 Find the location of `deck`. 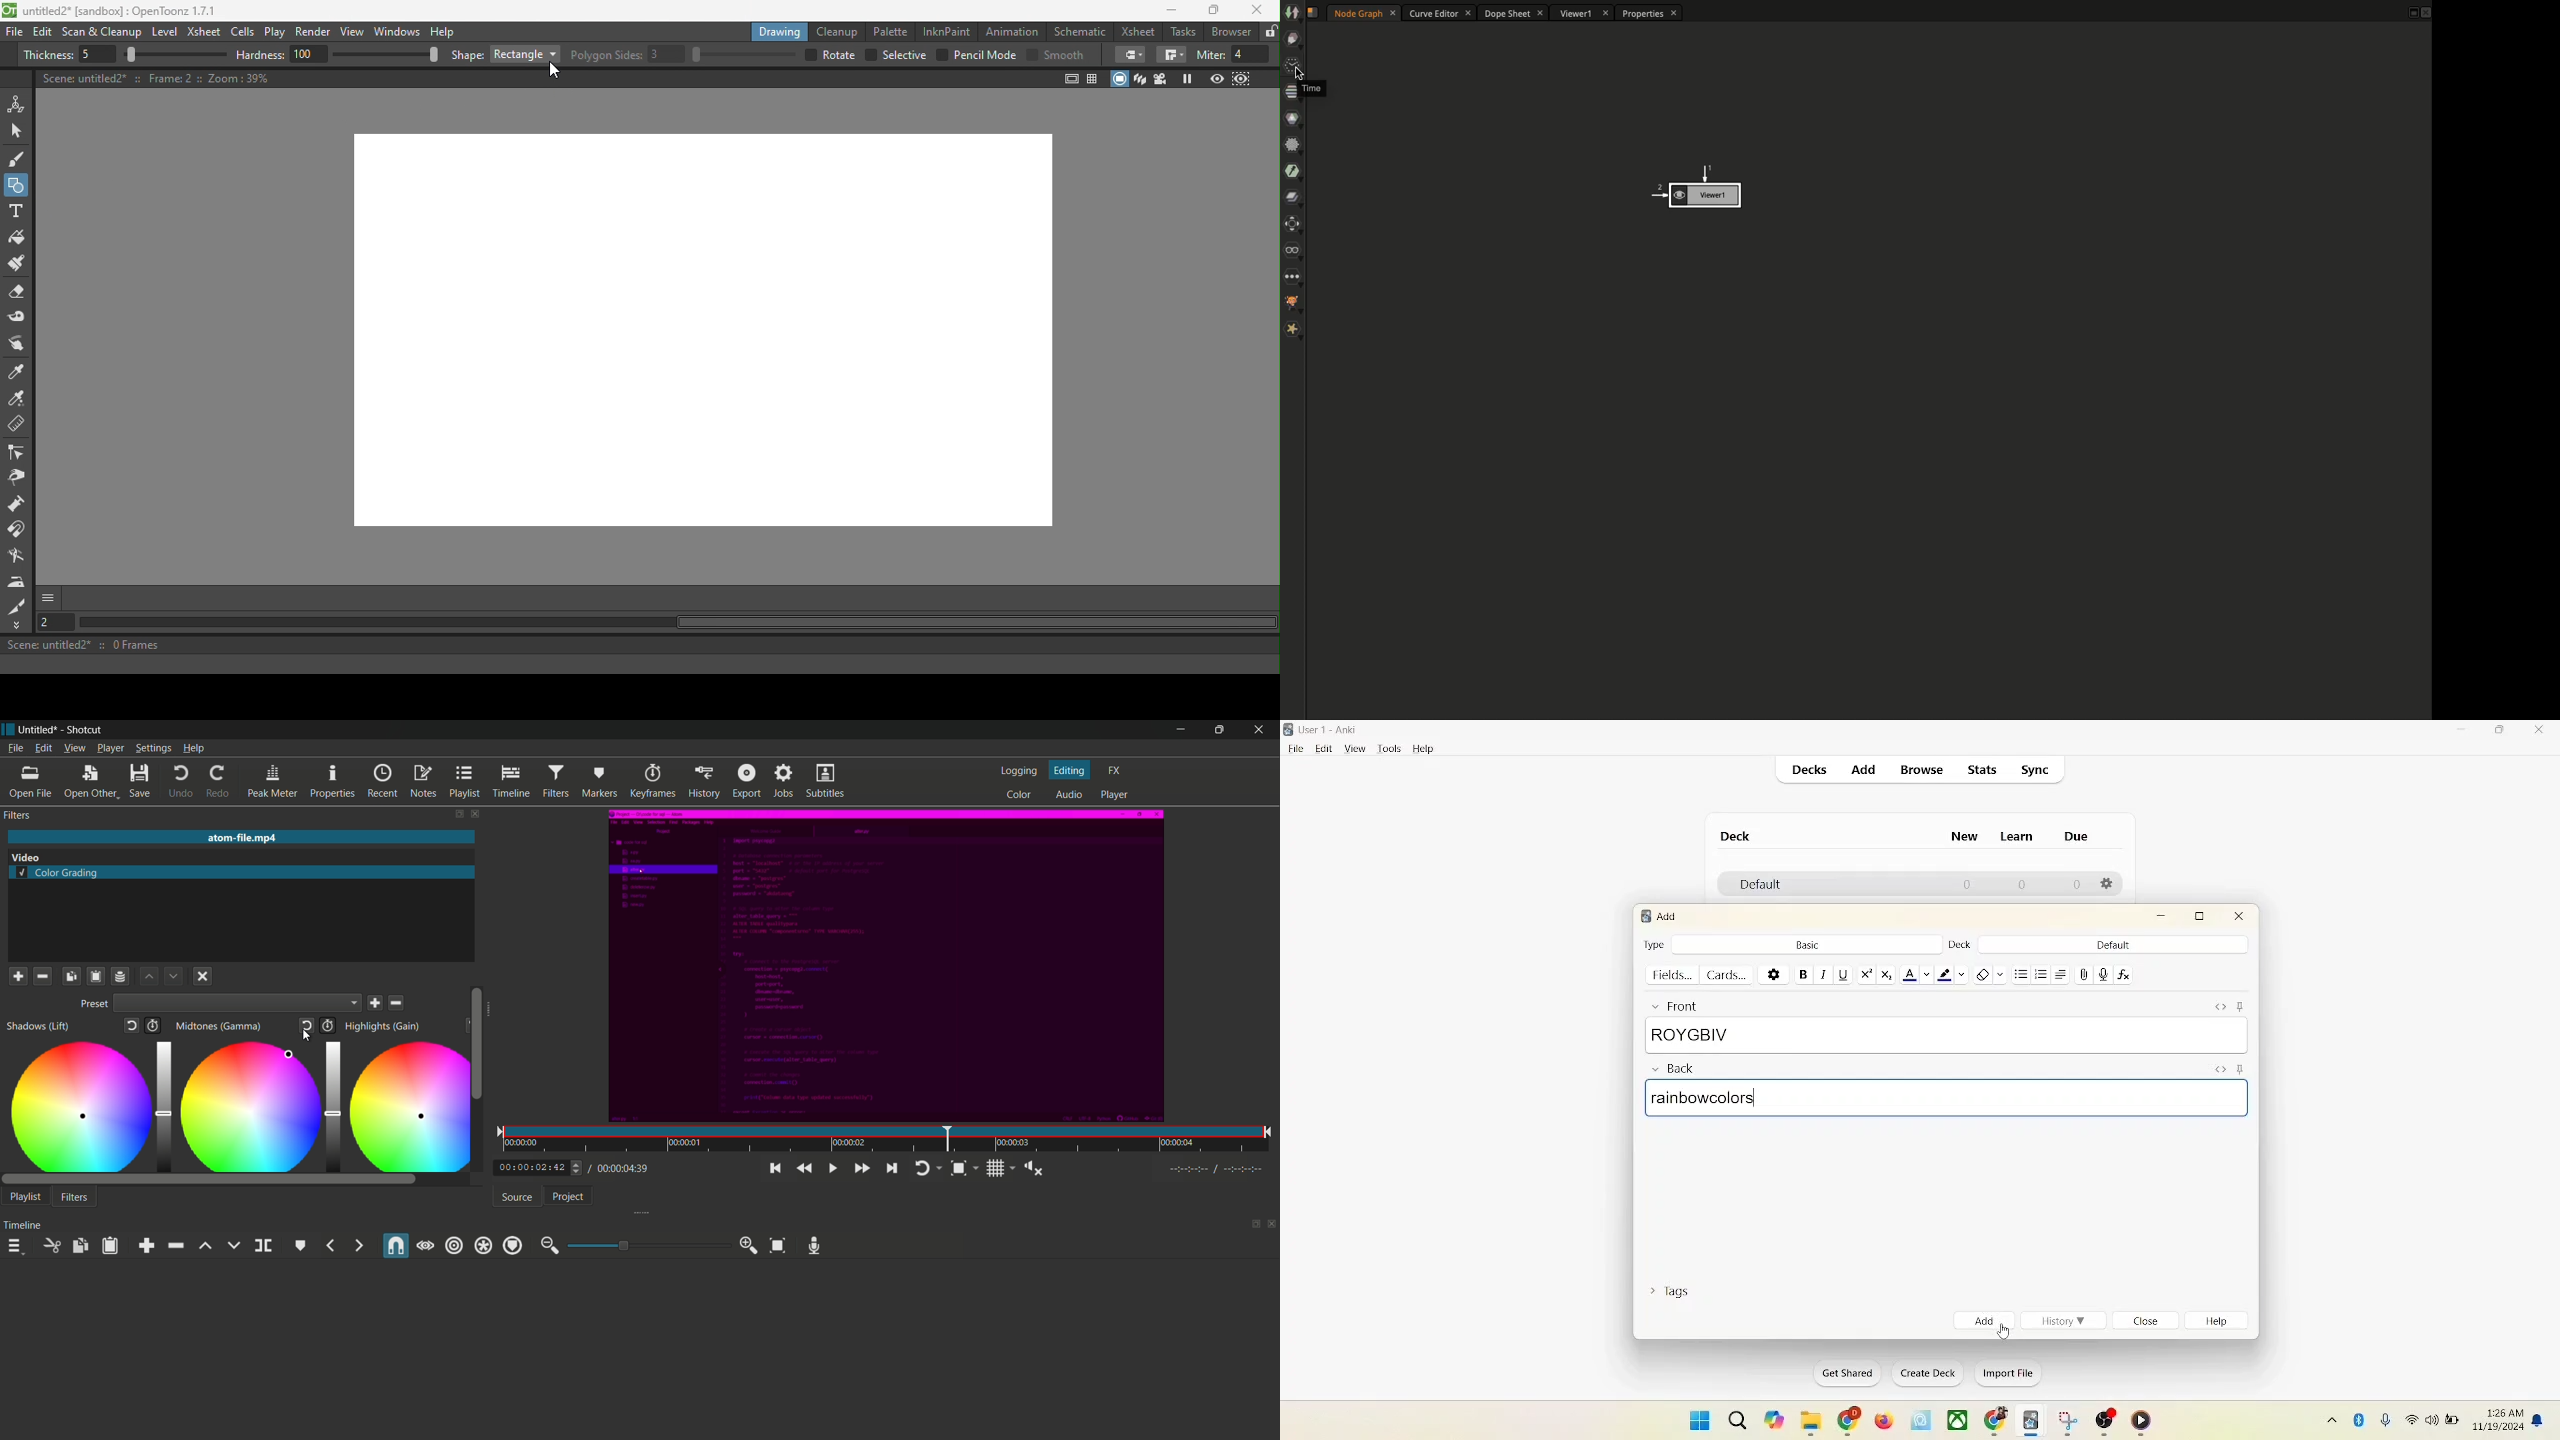

deck is located at coordinates (1736, 836).